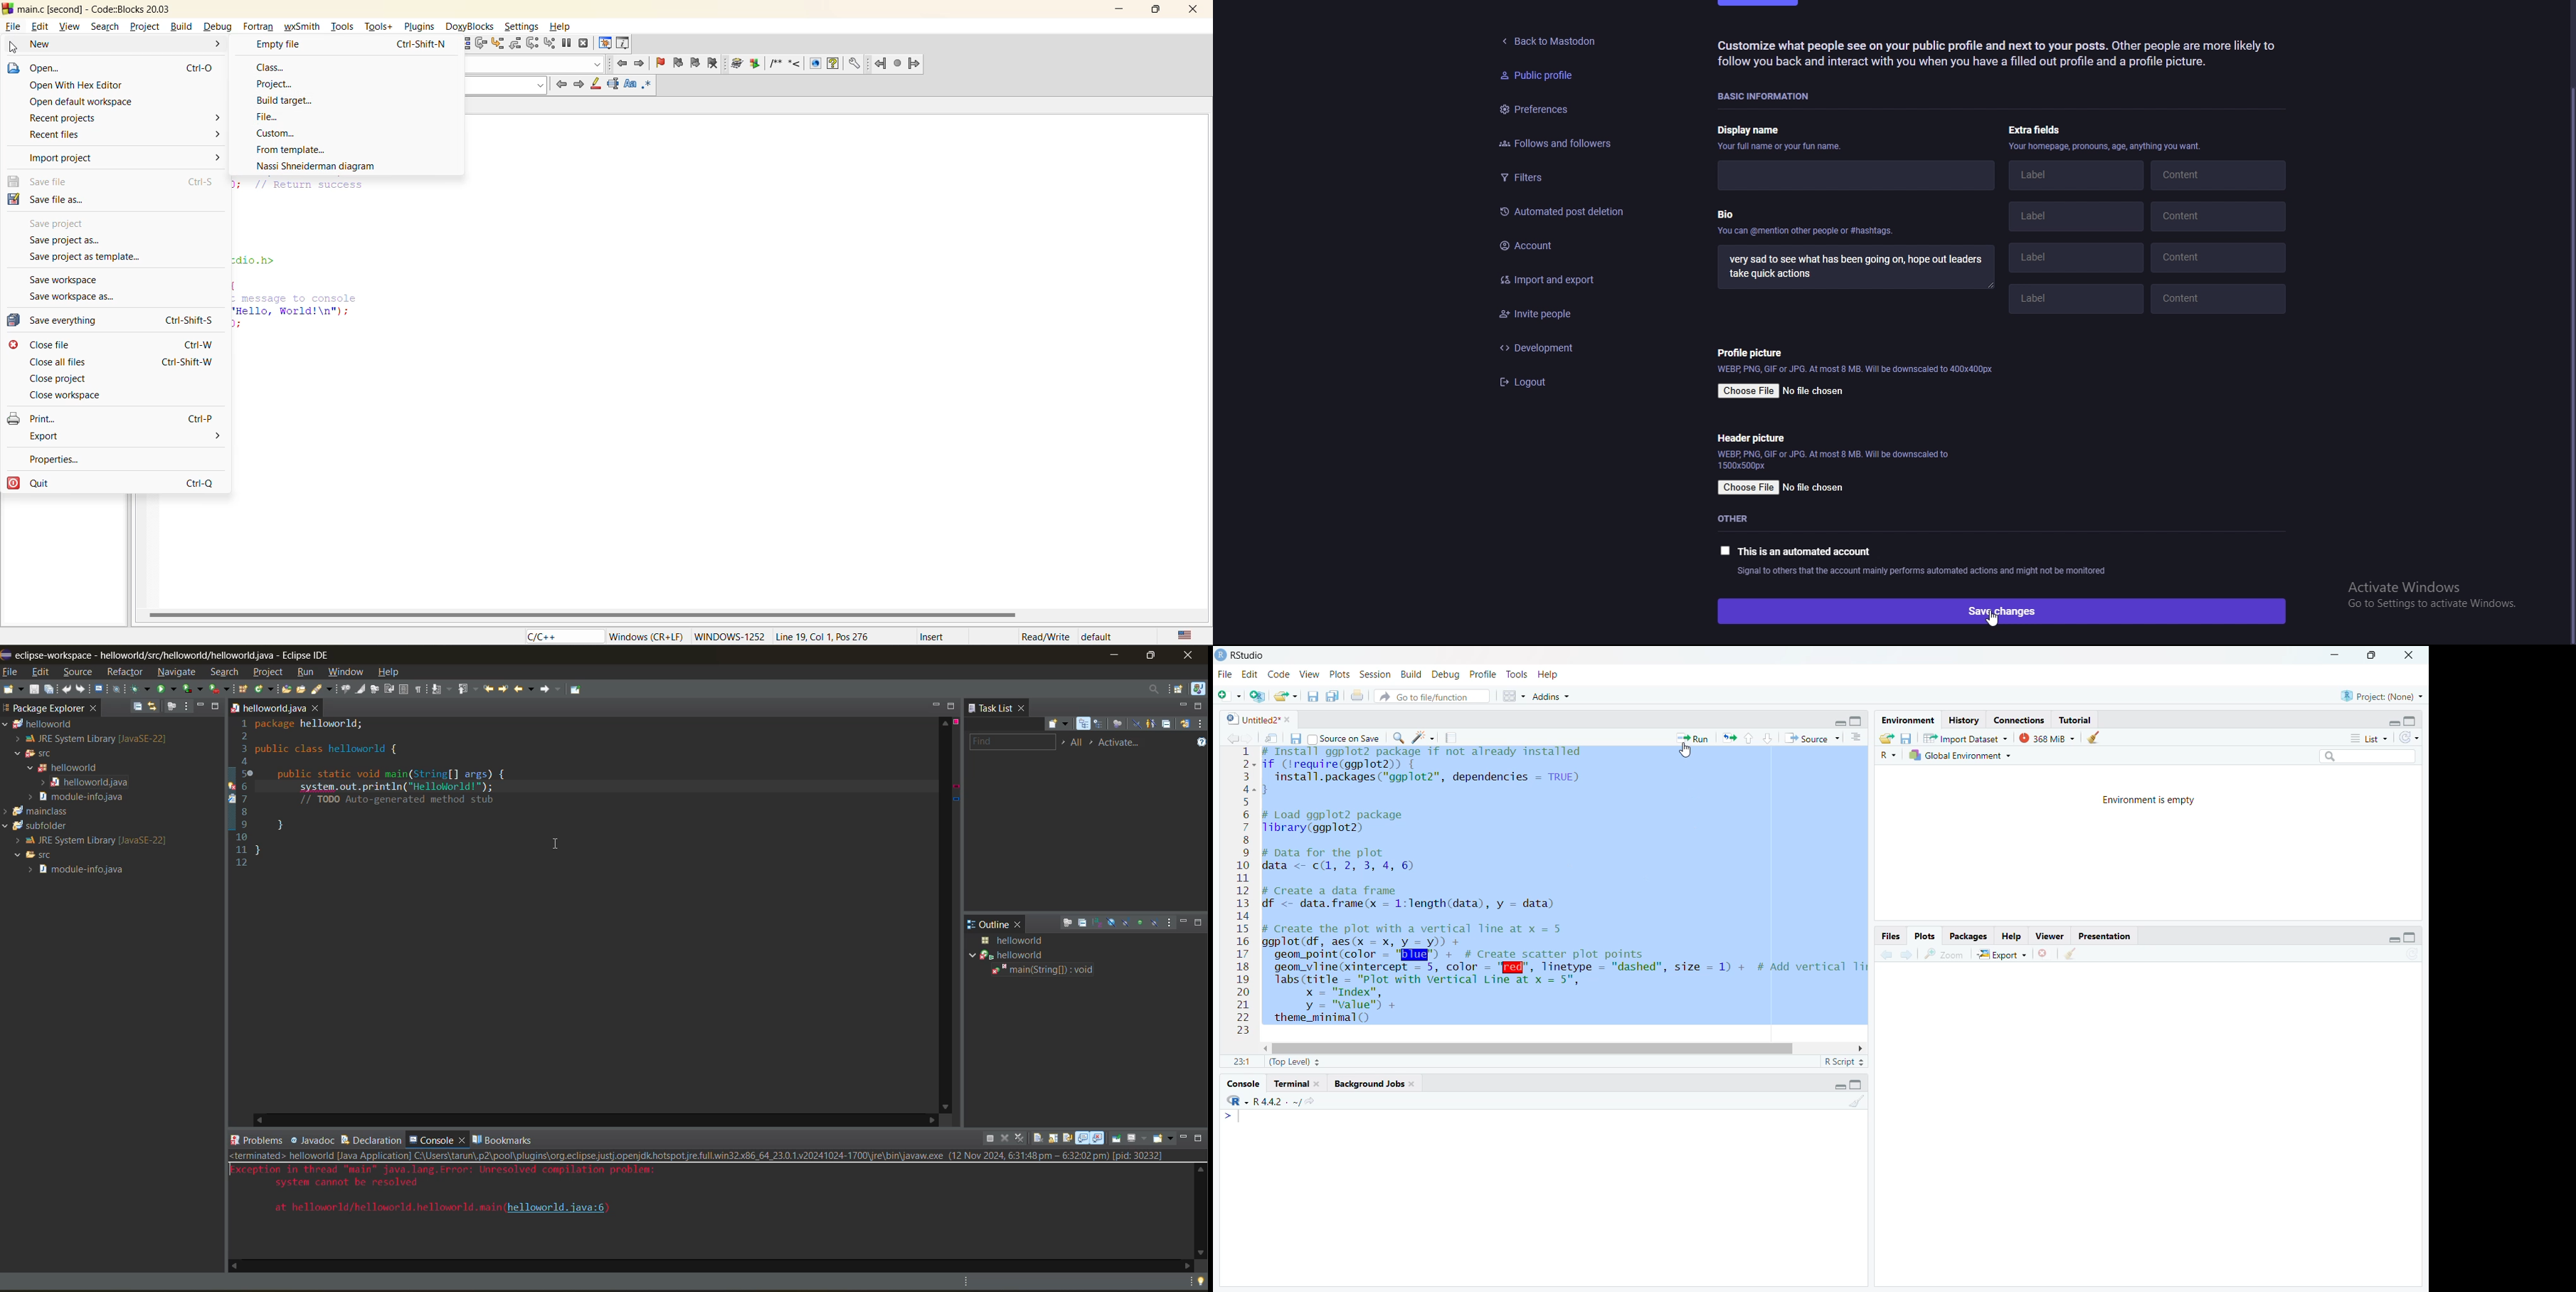 The image size is (2576, 1316). I want to click on file, so click(277, 116).